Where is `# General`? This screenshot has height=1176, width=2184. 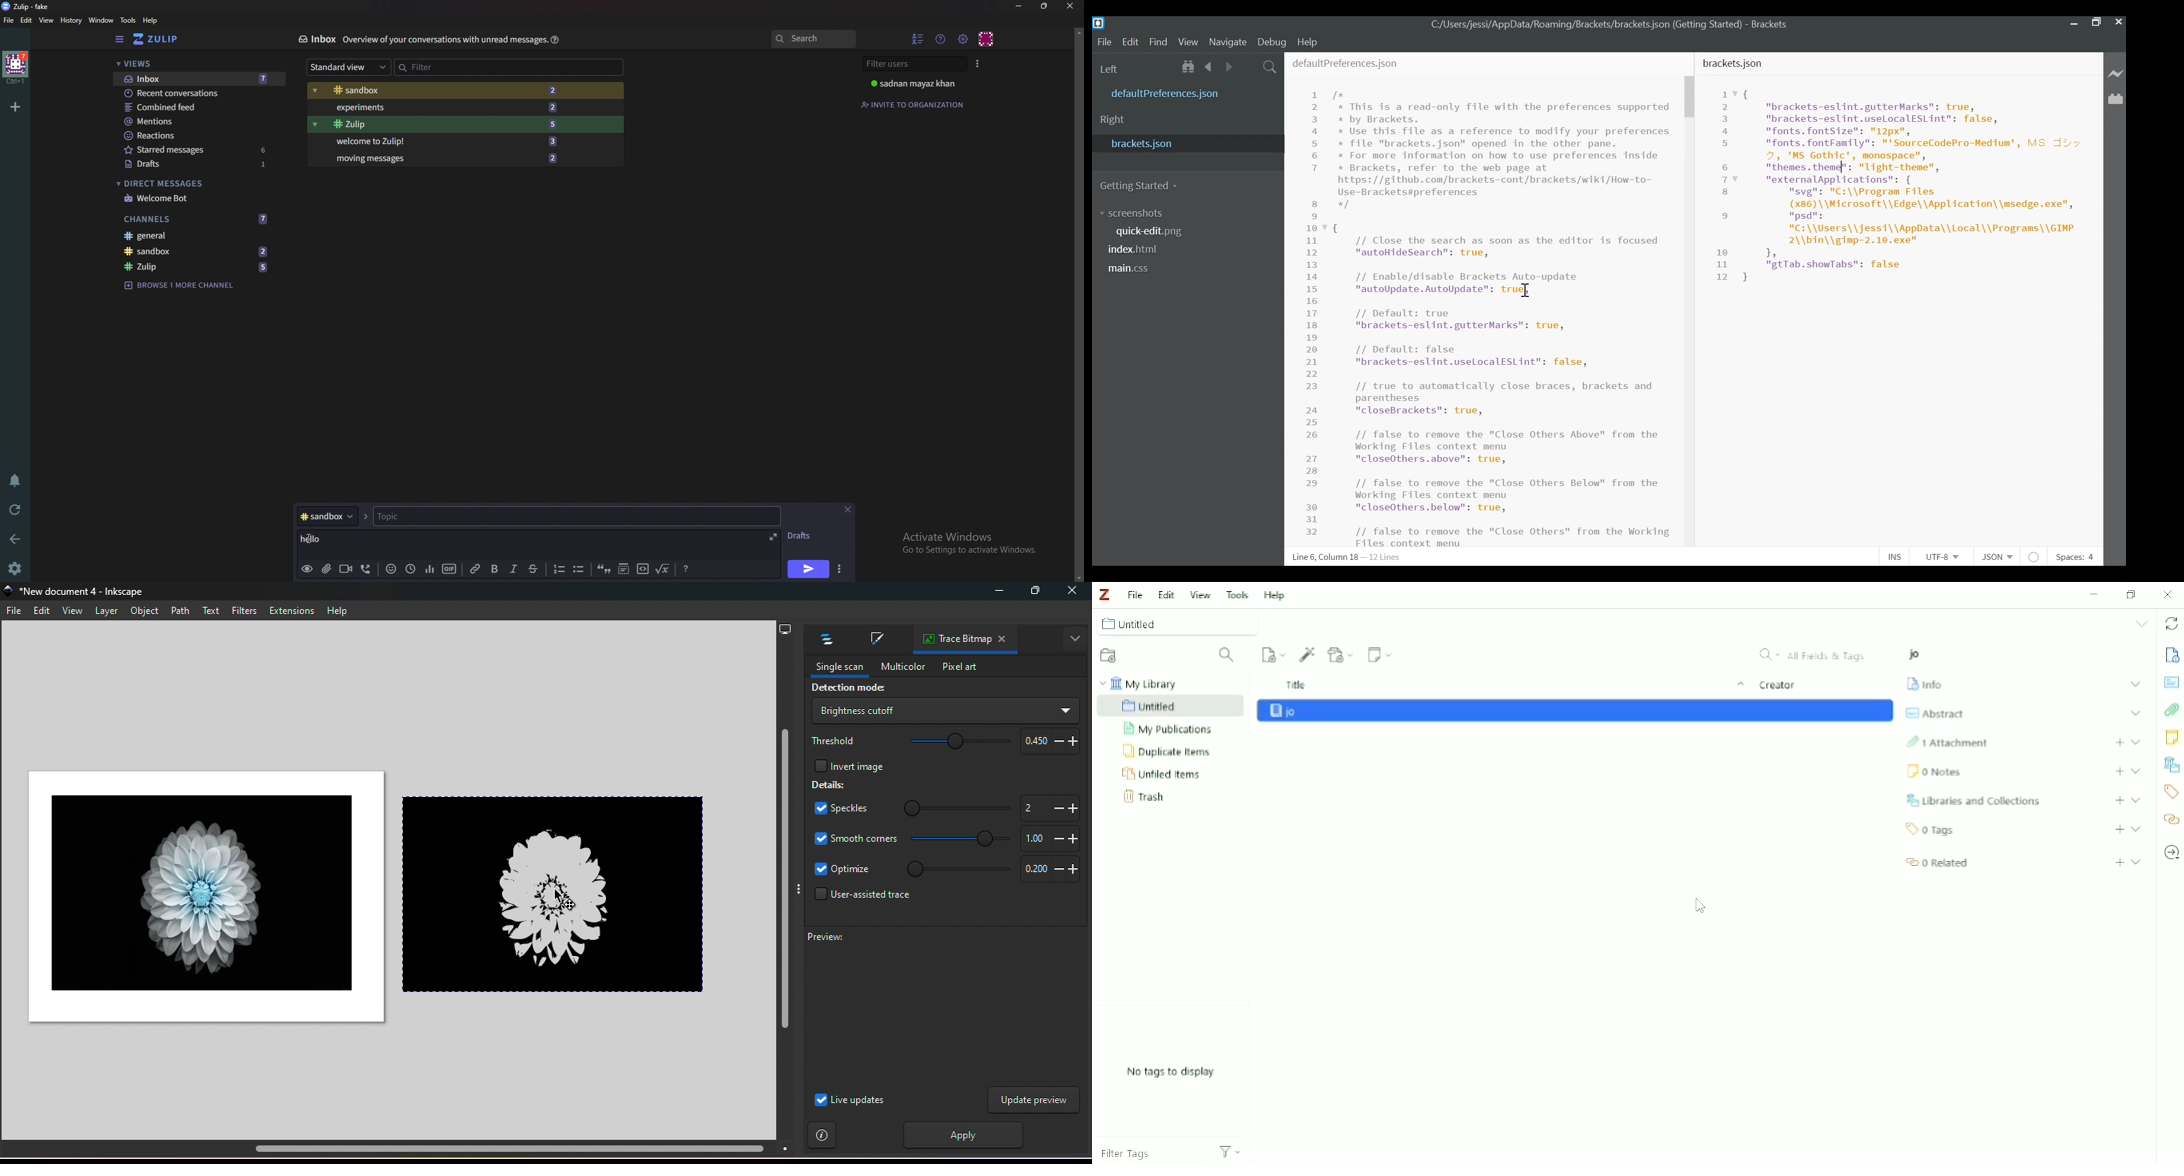
# General is located at coordinates (199, 236).